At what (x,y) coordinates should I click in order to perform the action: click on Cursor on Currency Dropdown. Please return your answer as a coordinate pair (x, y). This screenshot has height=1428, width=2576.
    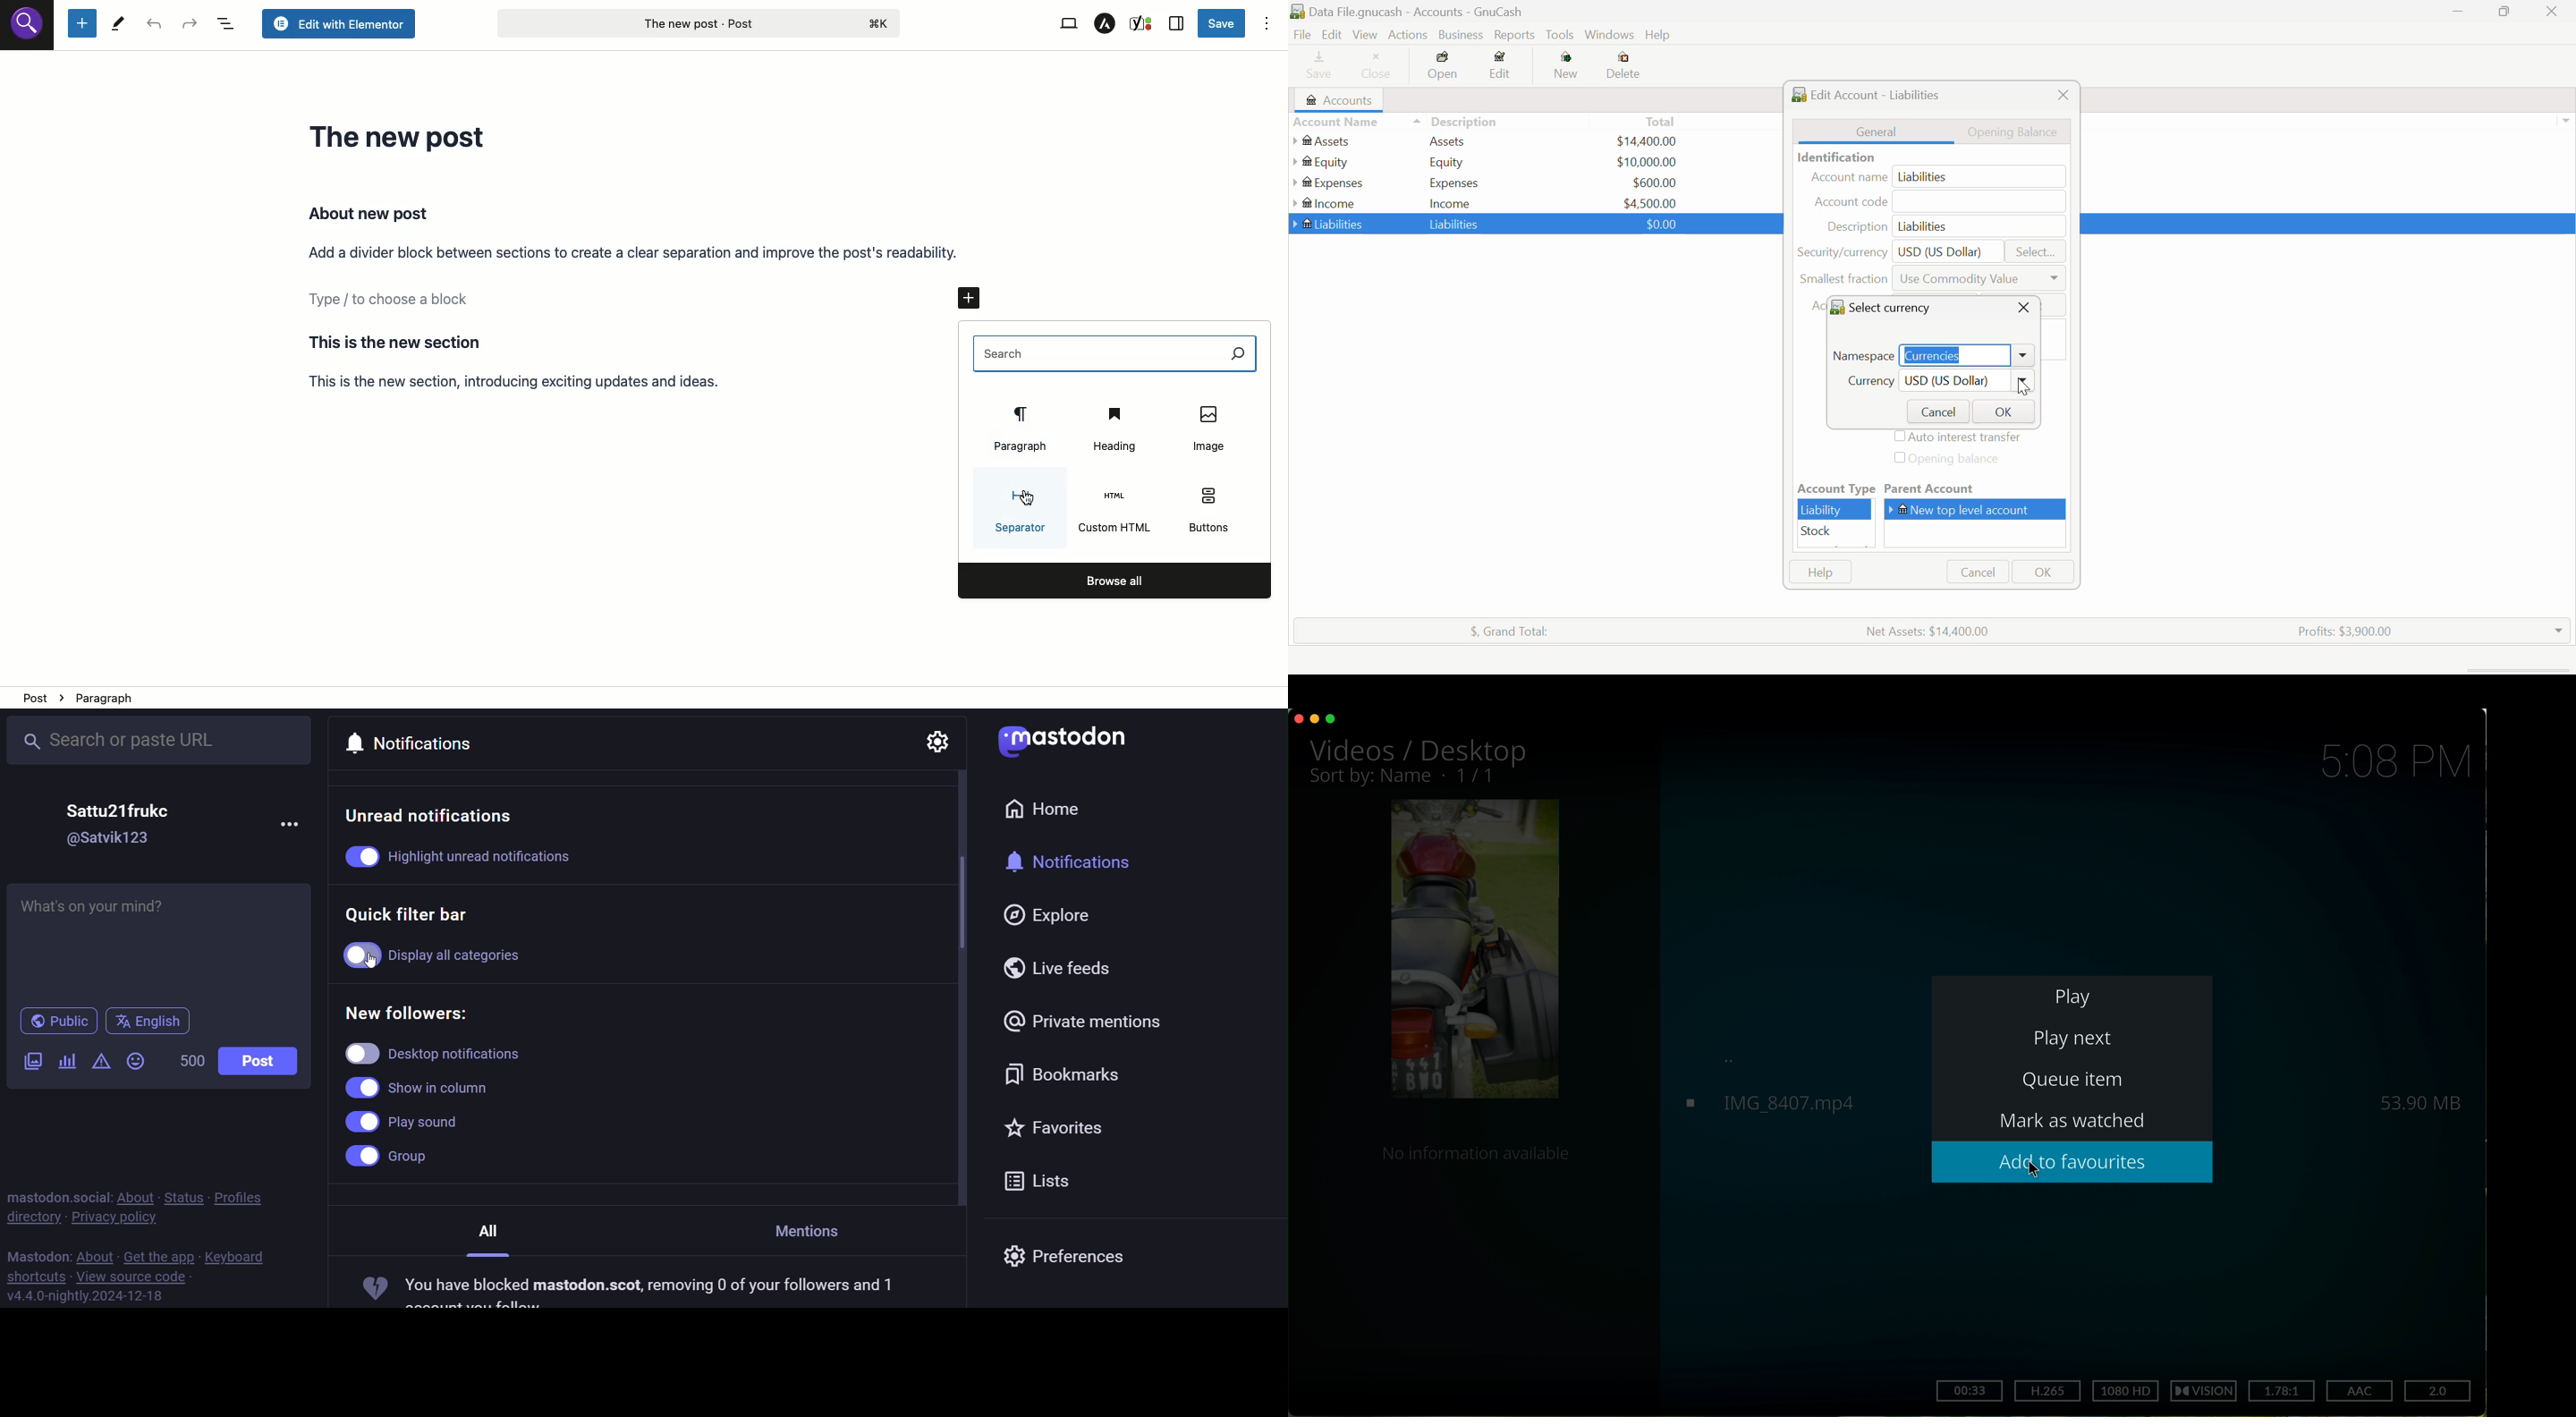
    Looking at the image, I should click on (2023, 383).